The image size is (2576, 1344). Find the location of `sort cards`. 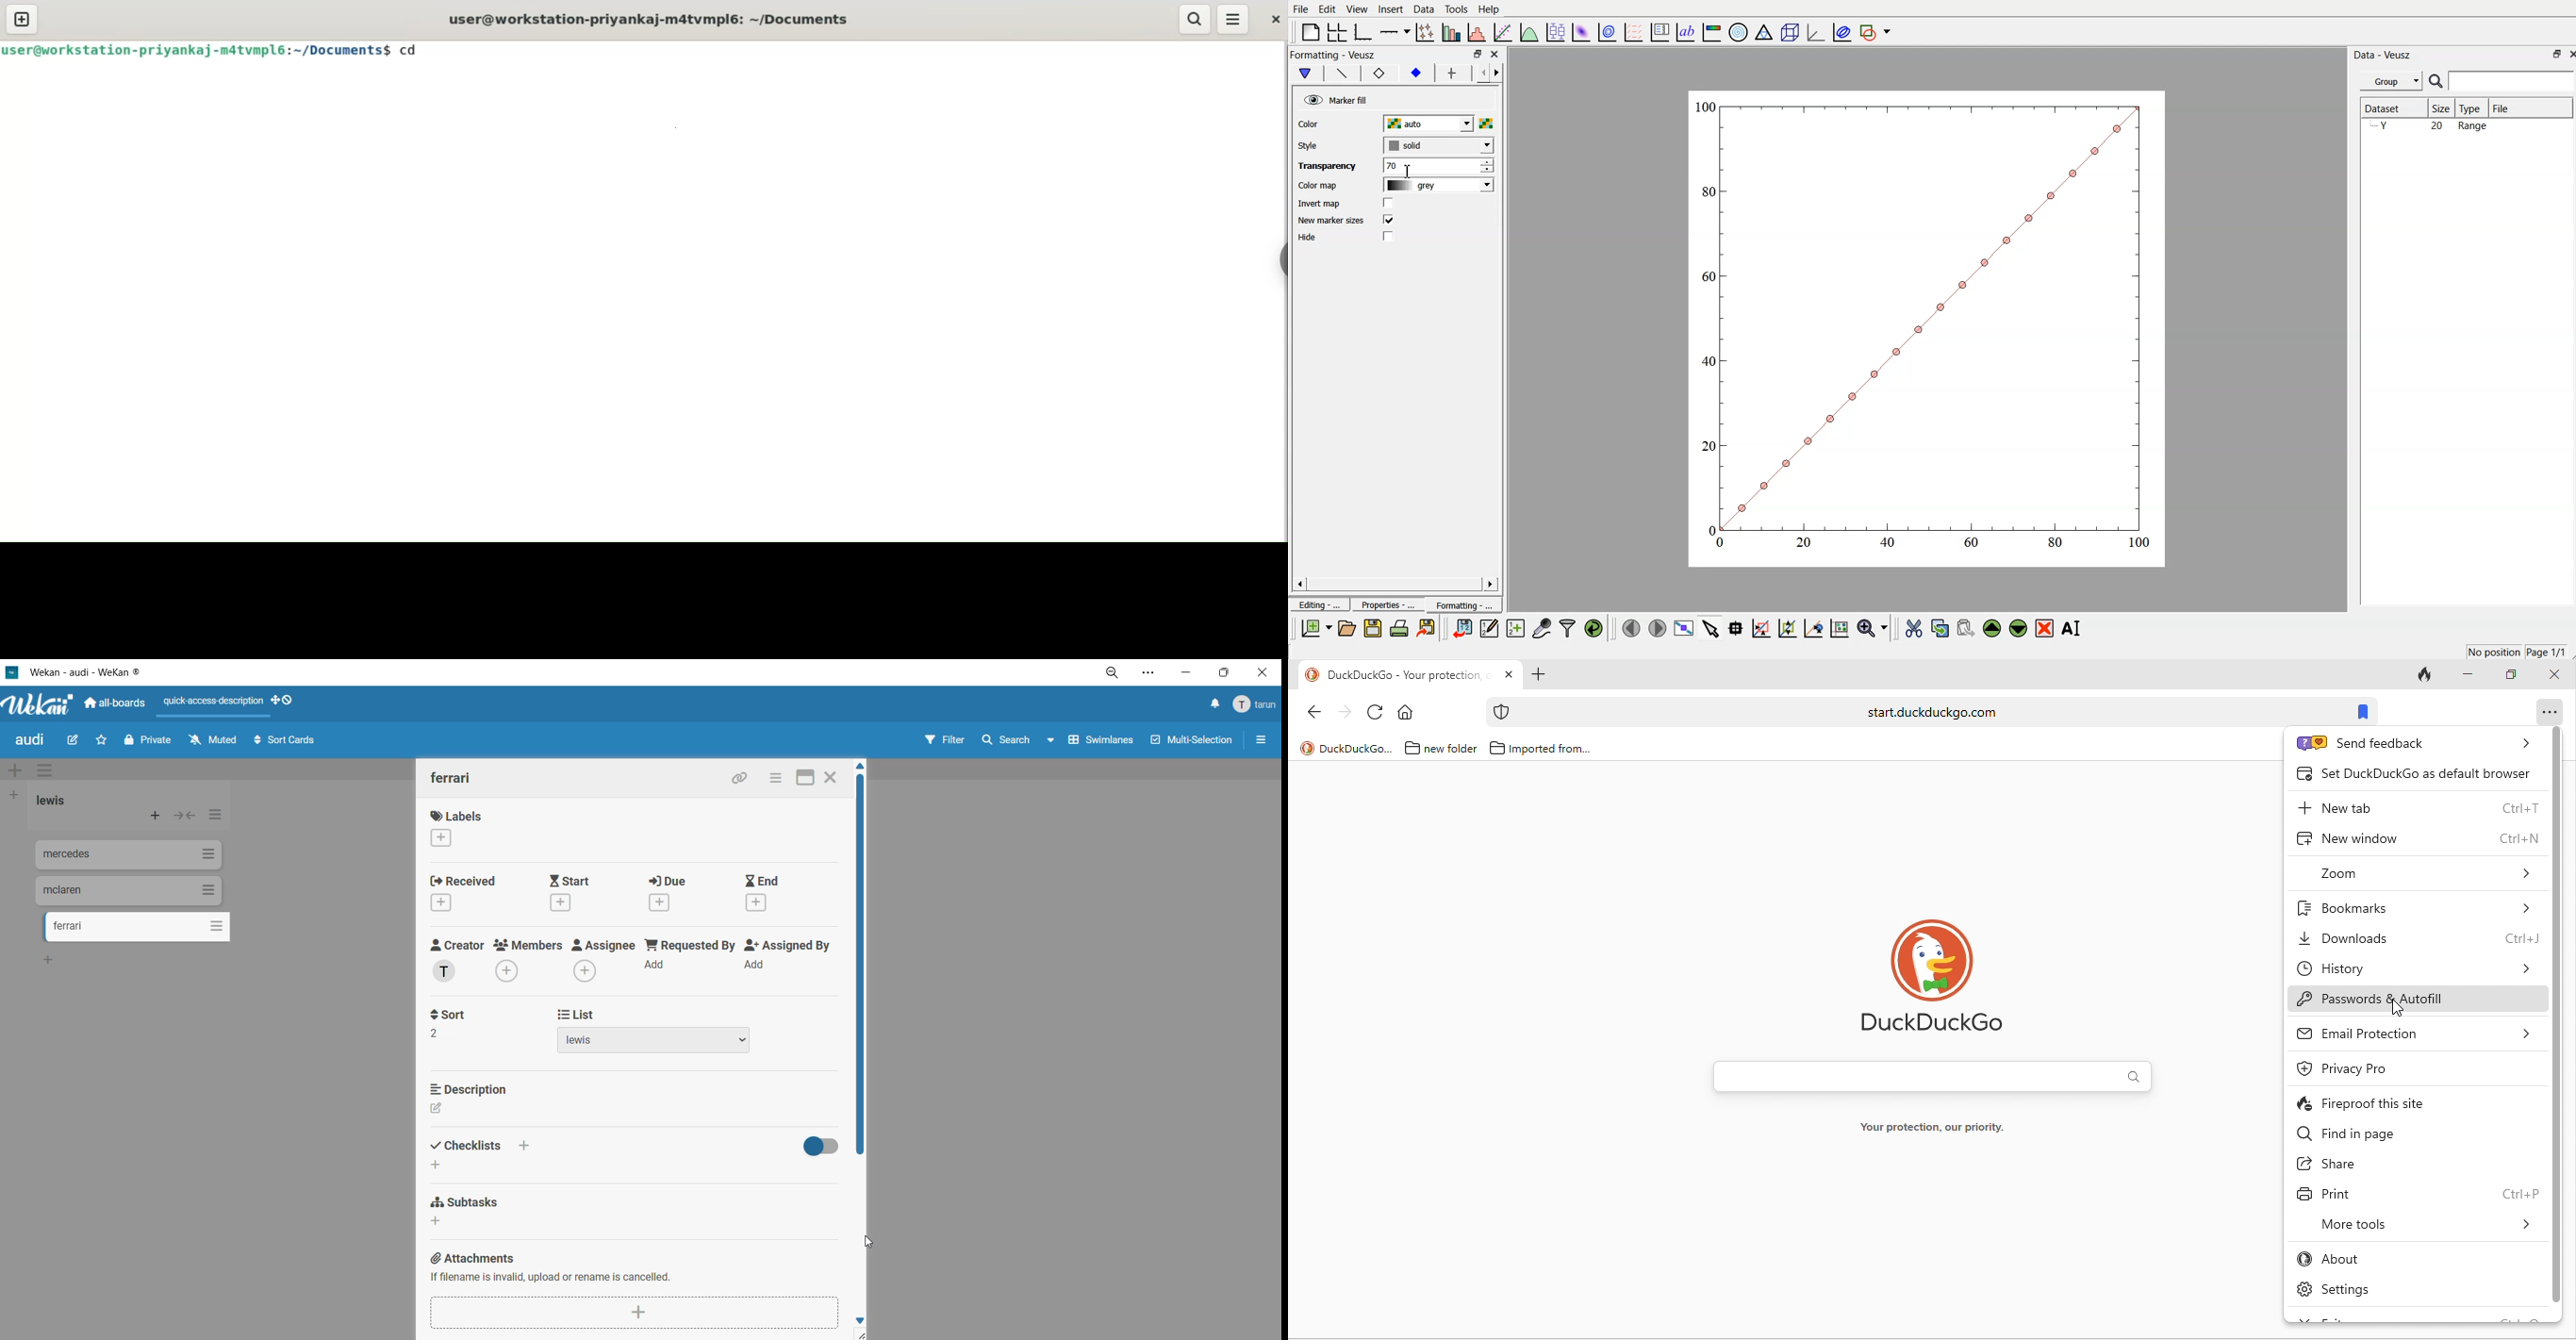

sort cards is located at coordinates (291, 743).